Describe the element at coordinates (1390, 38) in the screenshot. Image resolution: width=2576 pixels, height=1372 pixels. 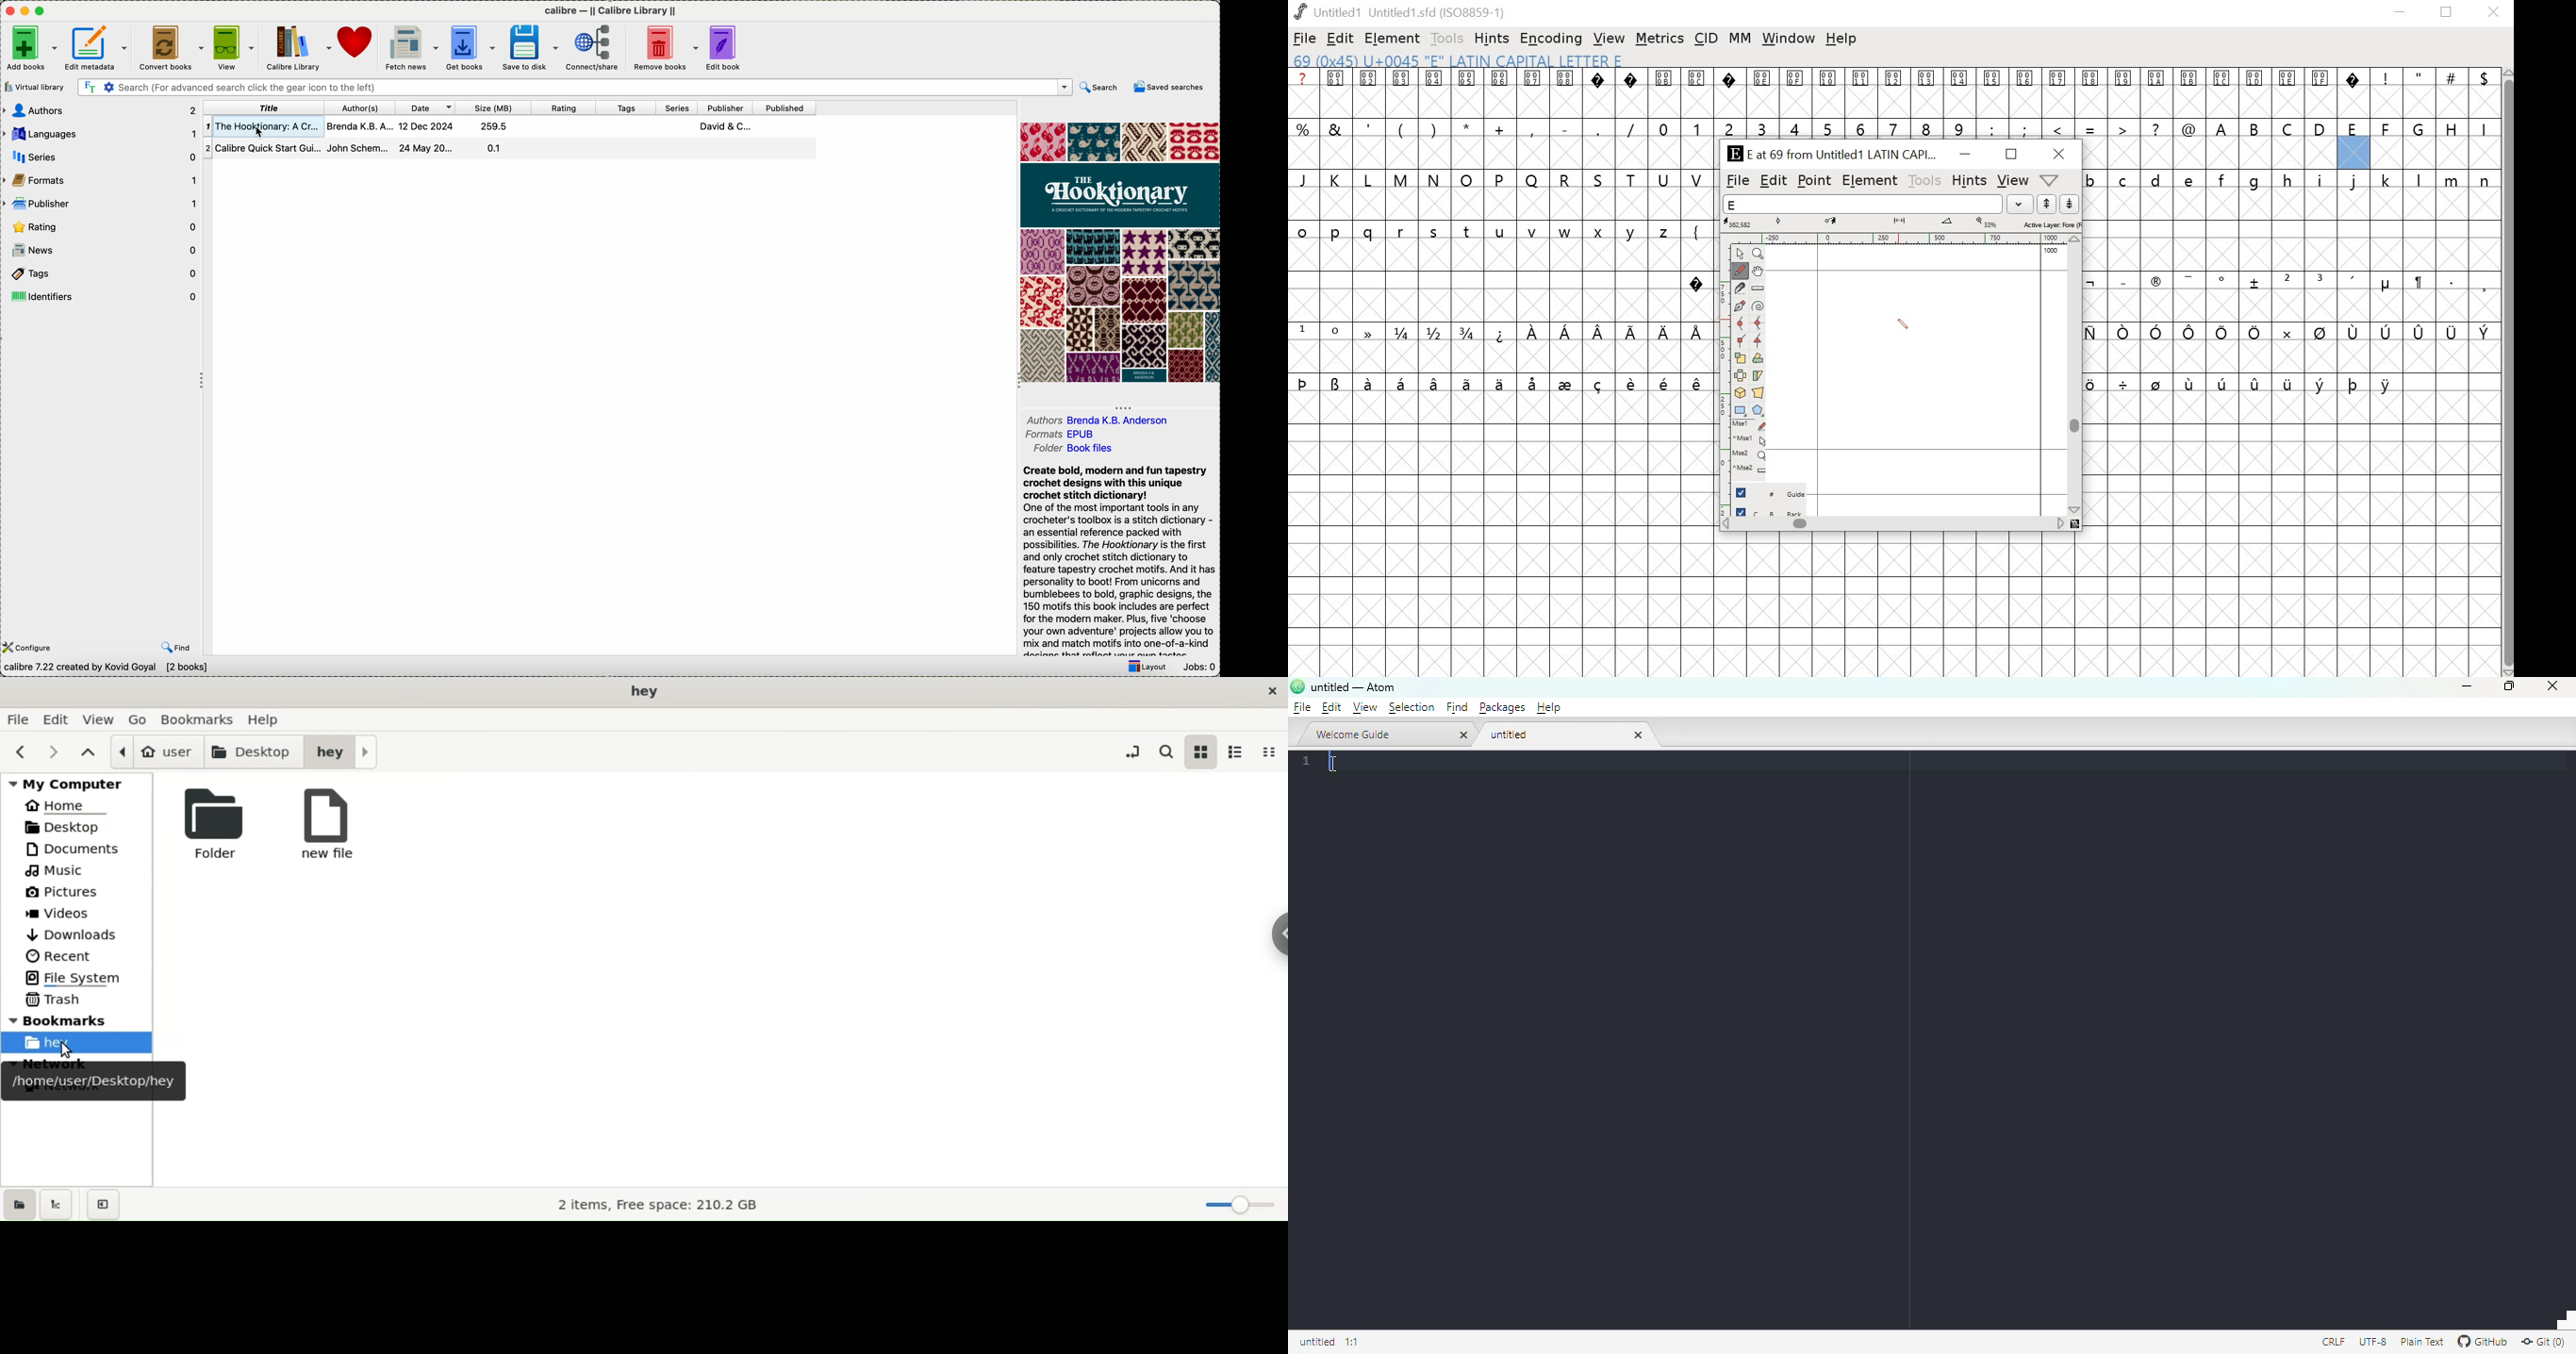
I see `element` at that location.